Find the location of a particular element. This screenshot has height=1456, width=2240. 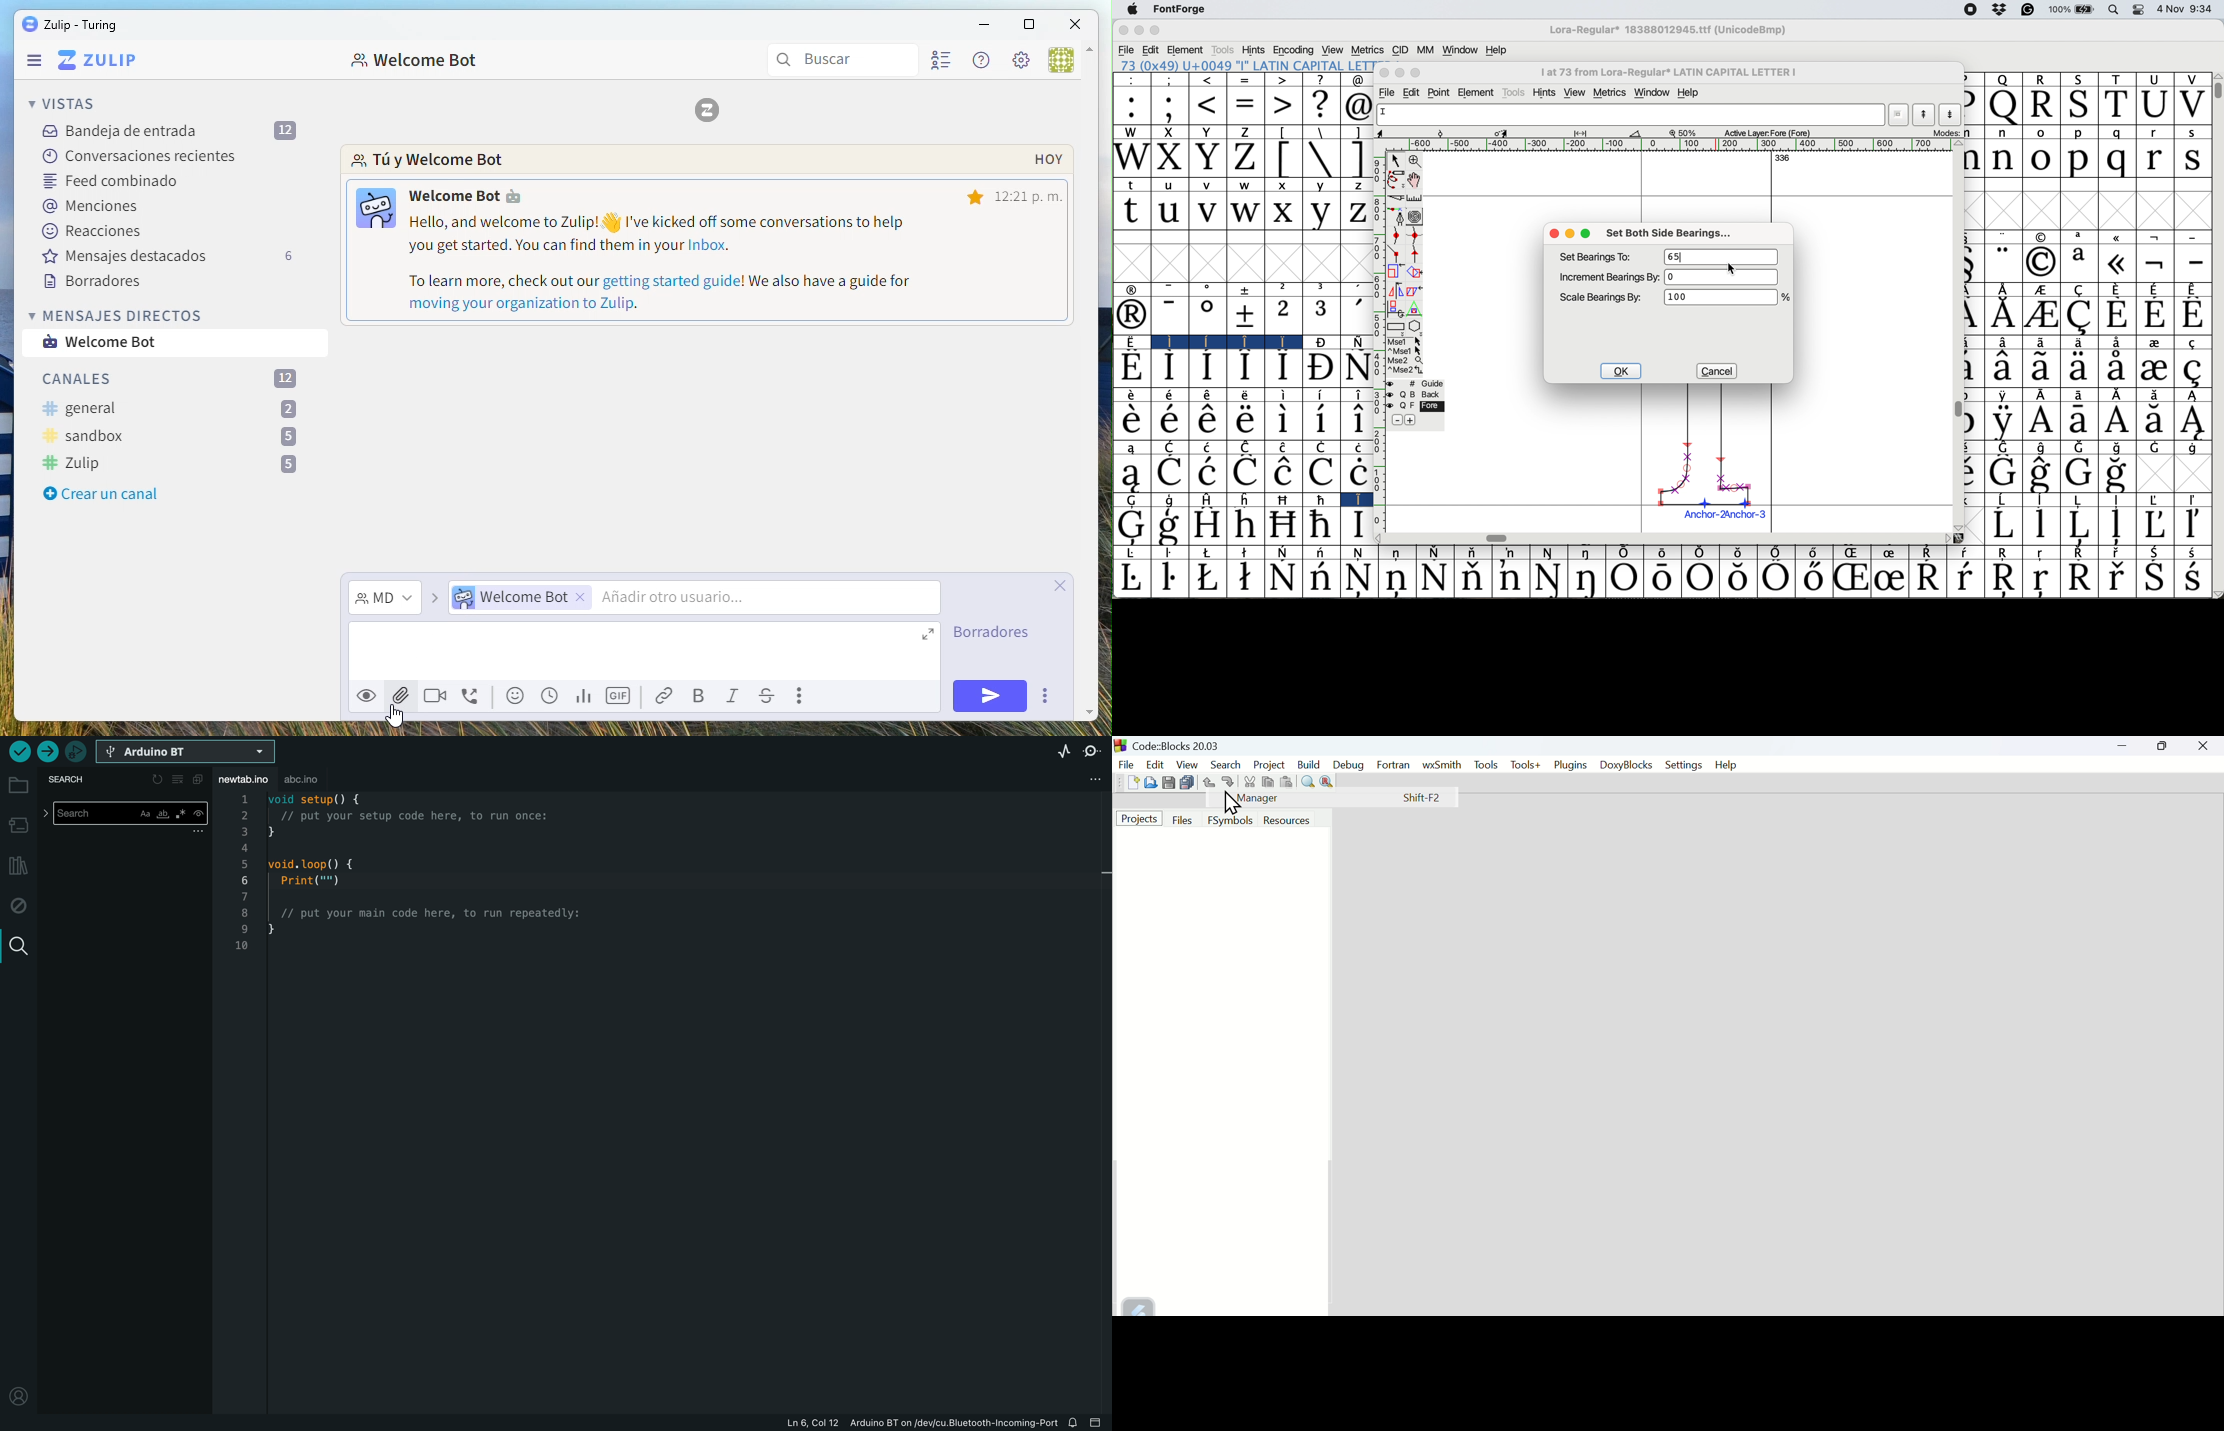

\ is located at coordinates (1320, 132).